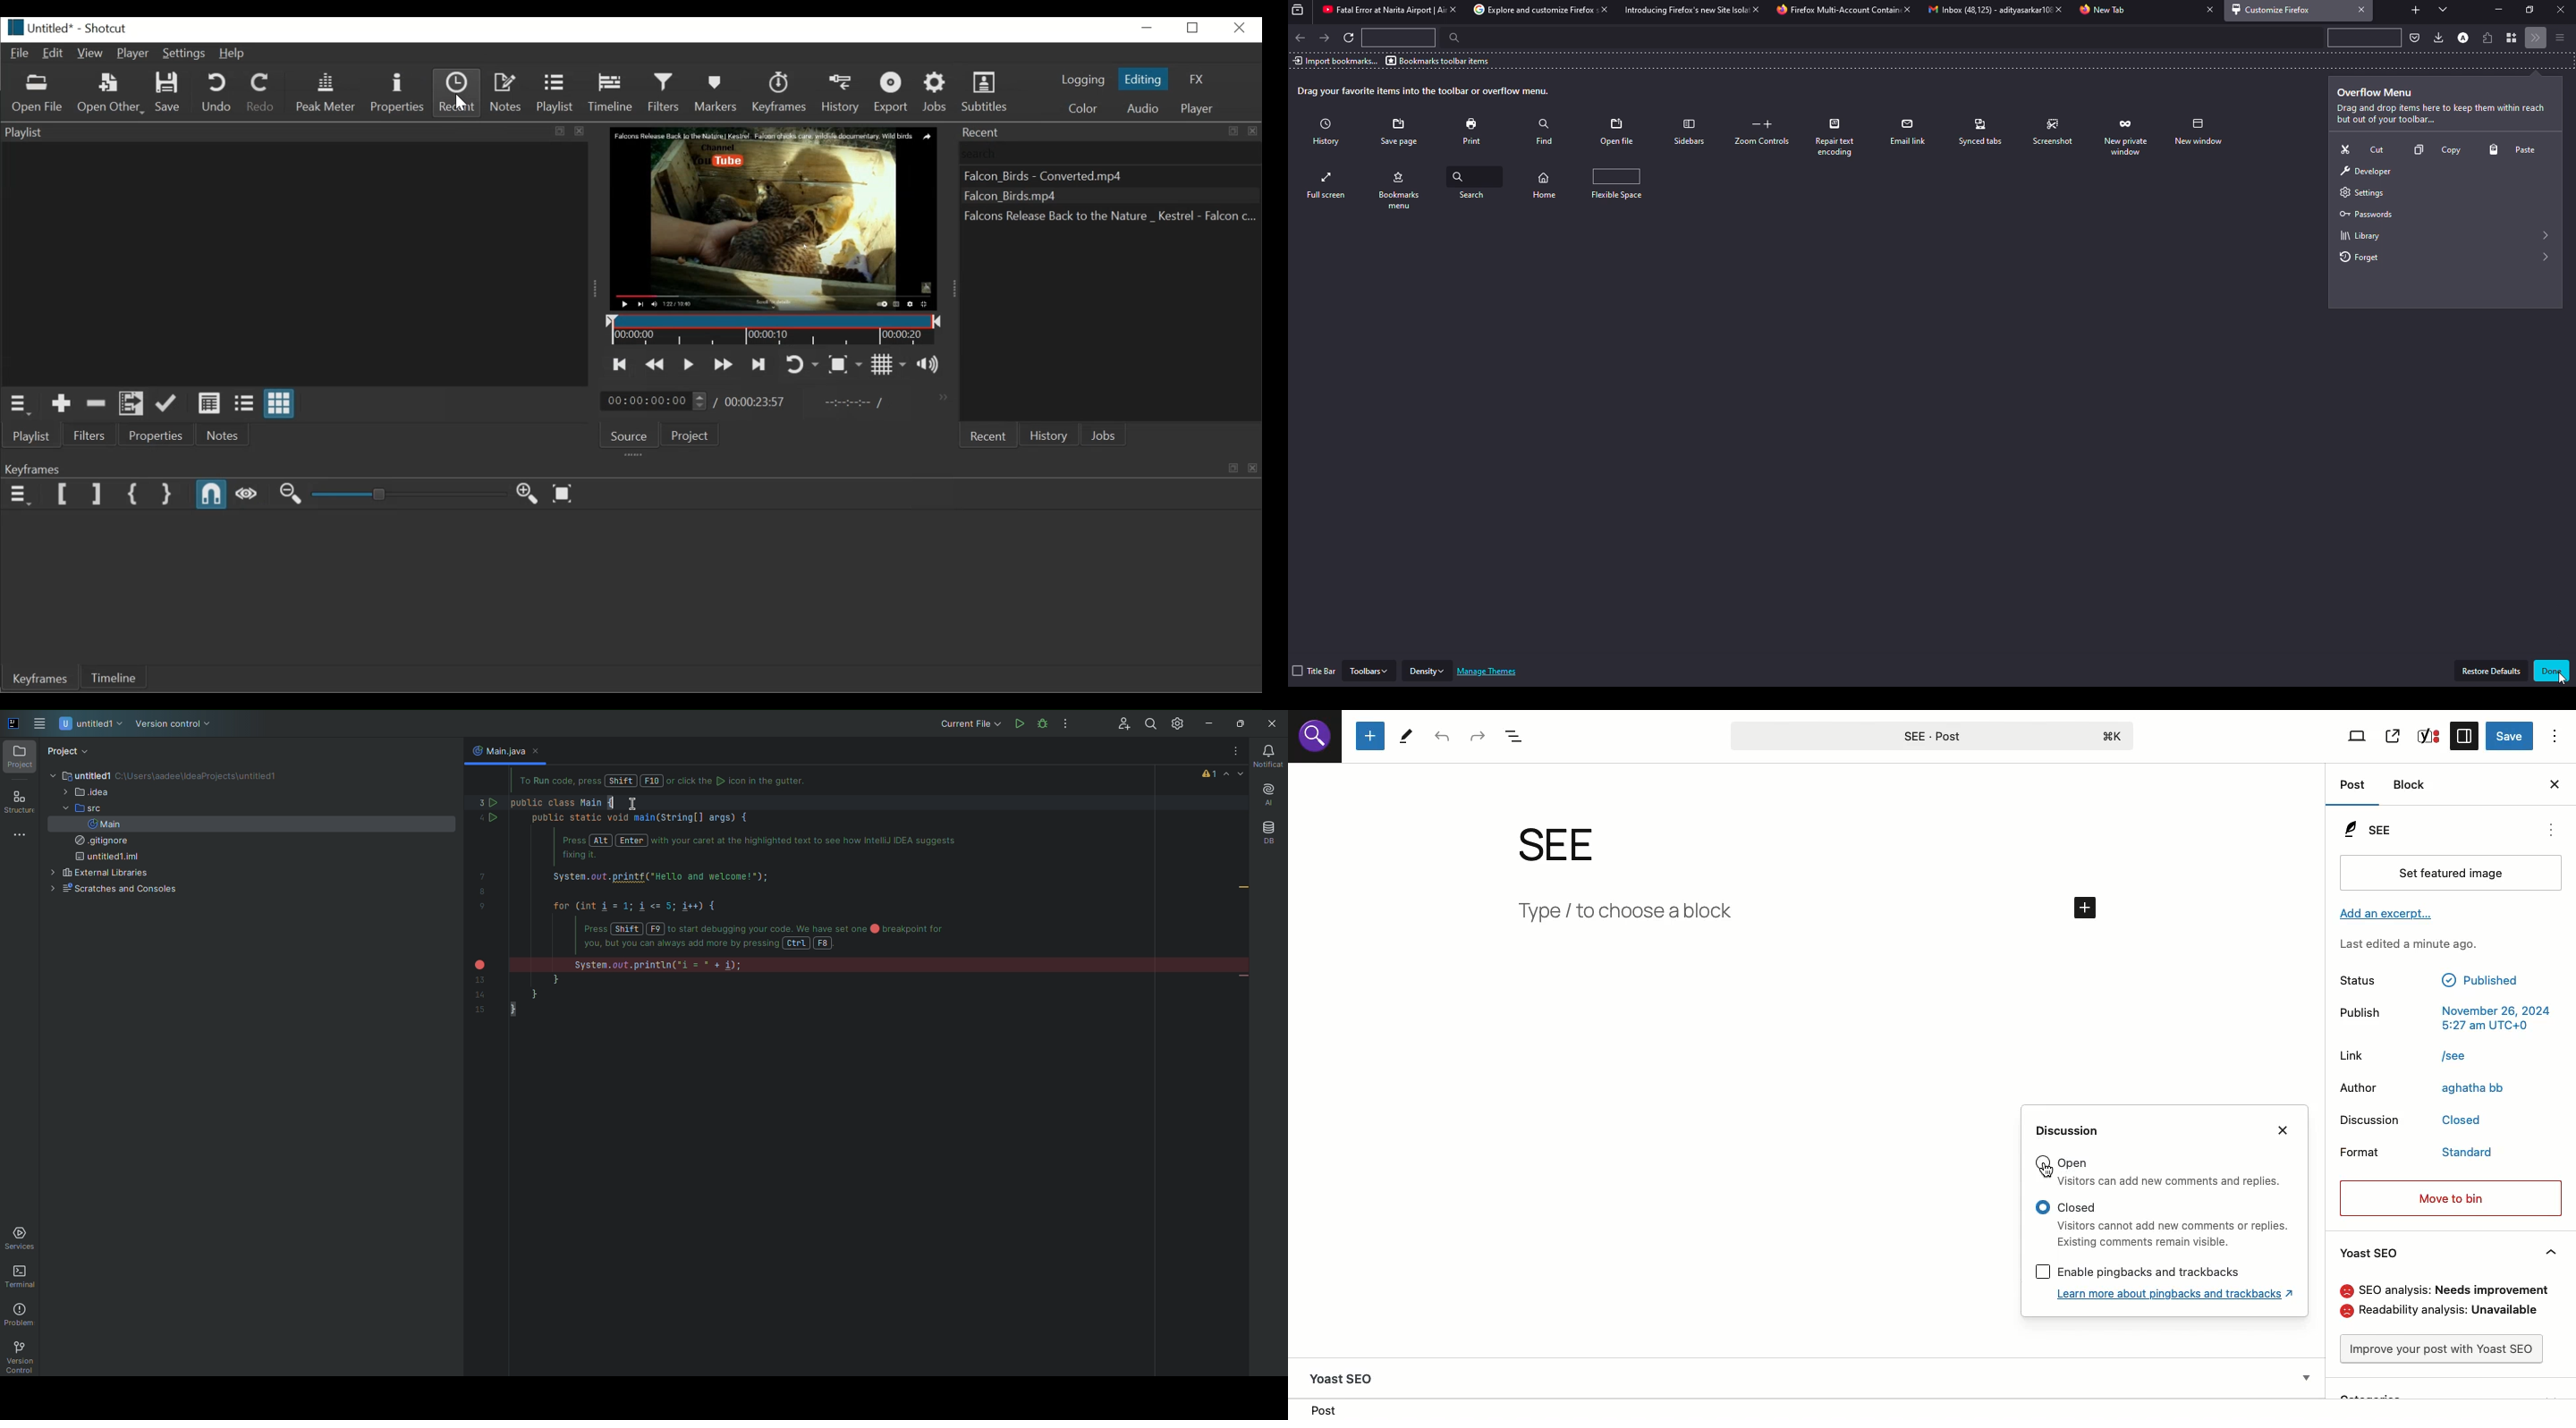 The height and width of the screenshot is (1428, 2576). What do you see at coordinates (969, 723) in the screenshot?
I see `Current File` at bounding box center [969, 723].